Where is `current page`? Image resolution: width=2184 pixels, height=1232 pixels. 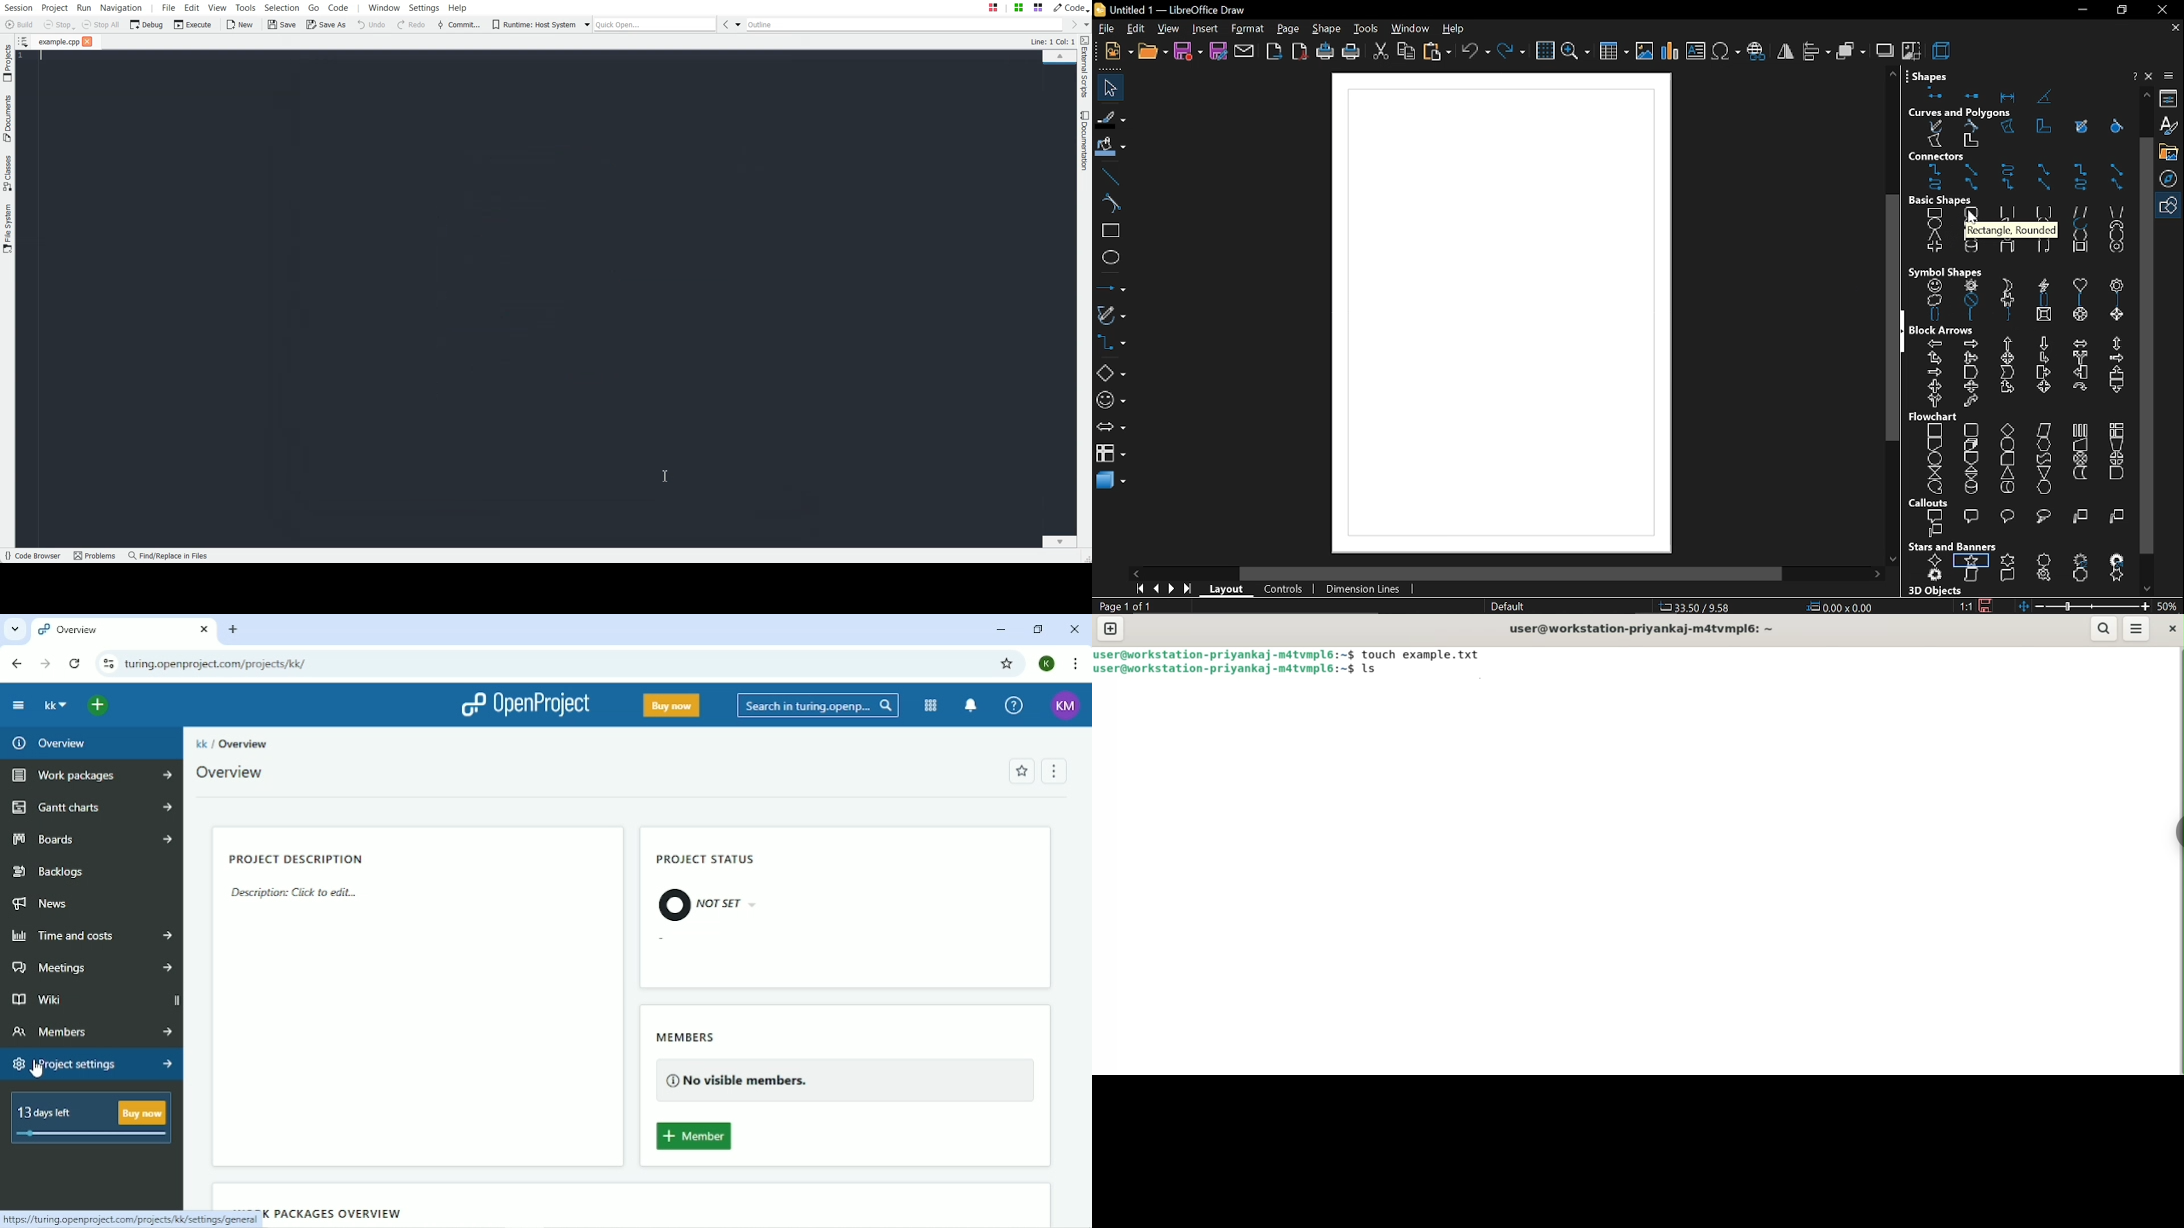
current page is located at coordinates (1124, 606).